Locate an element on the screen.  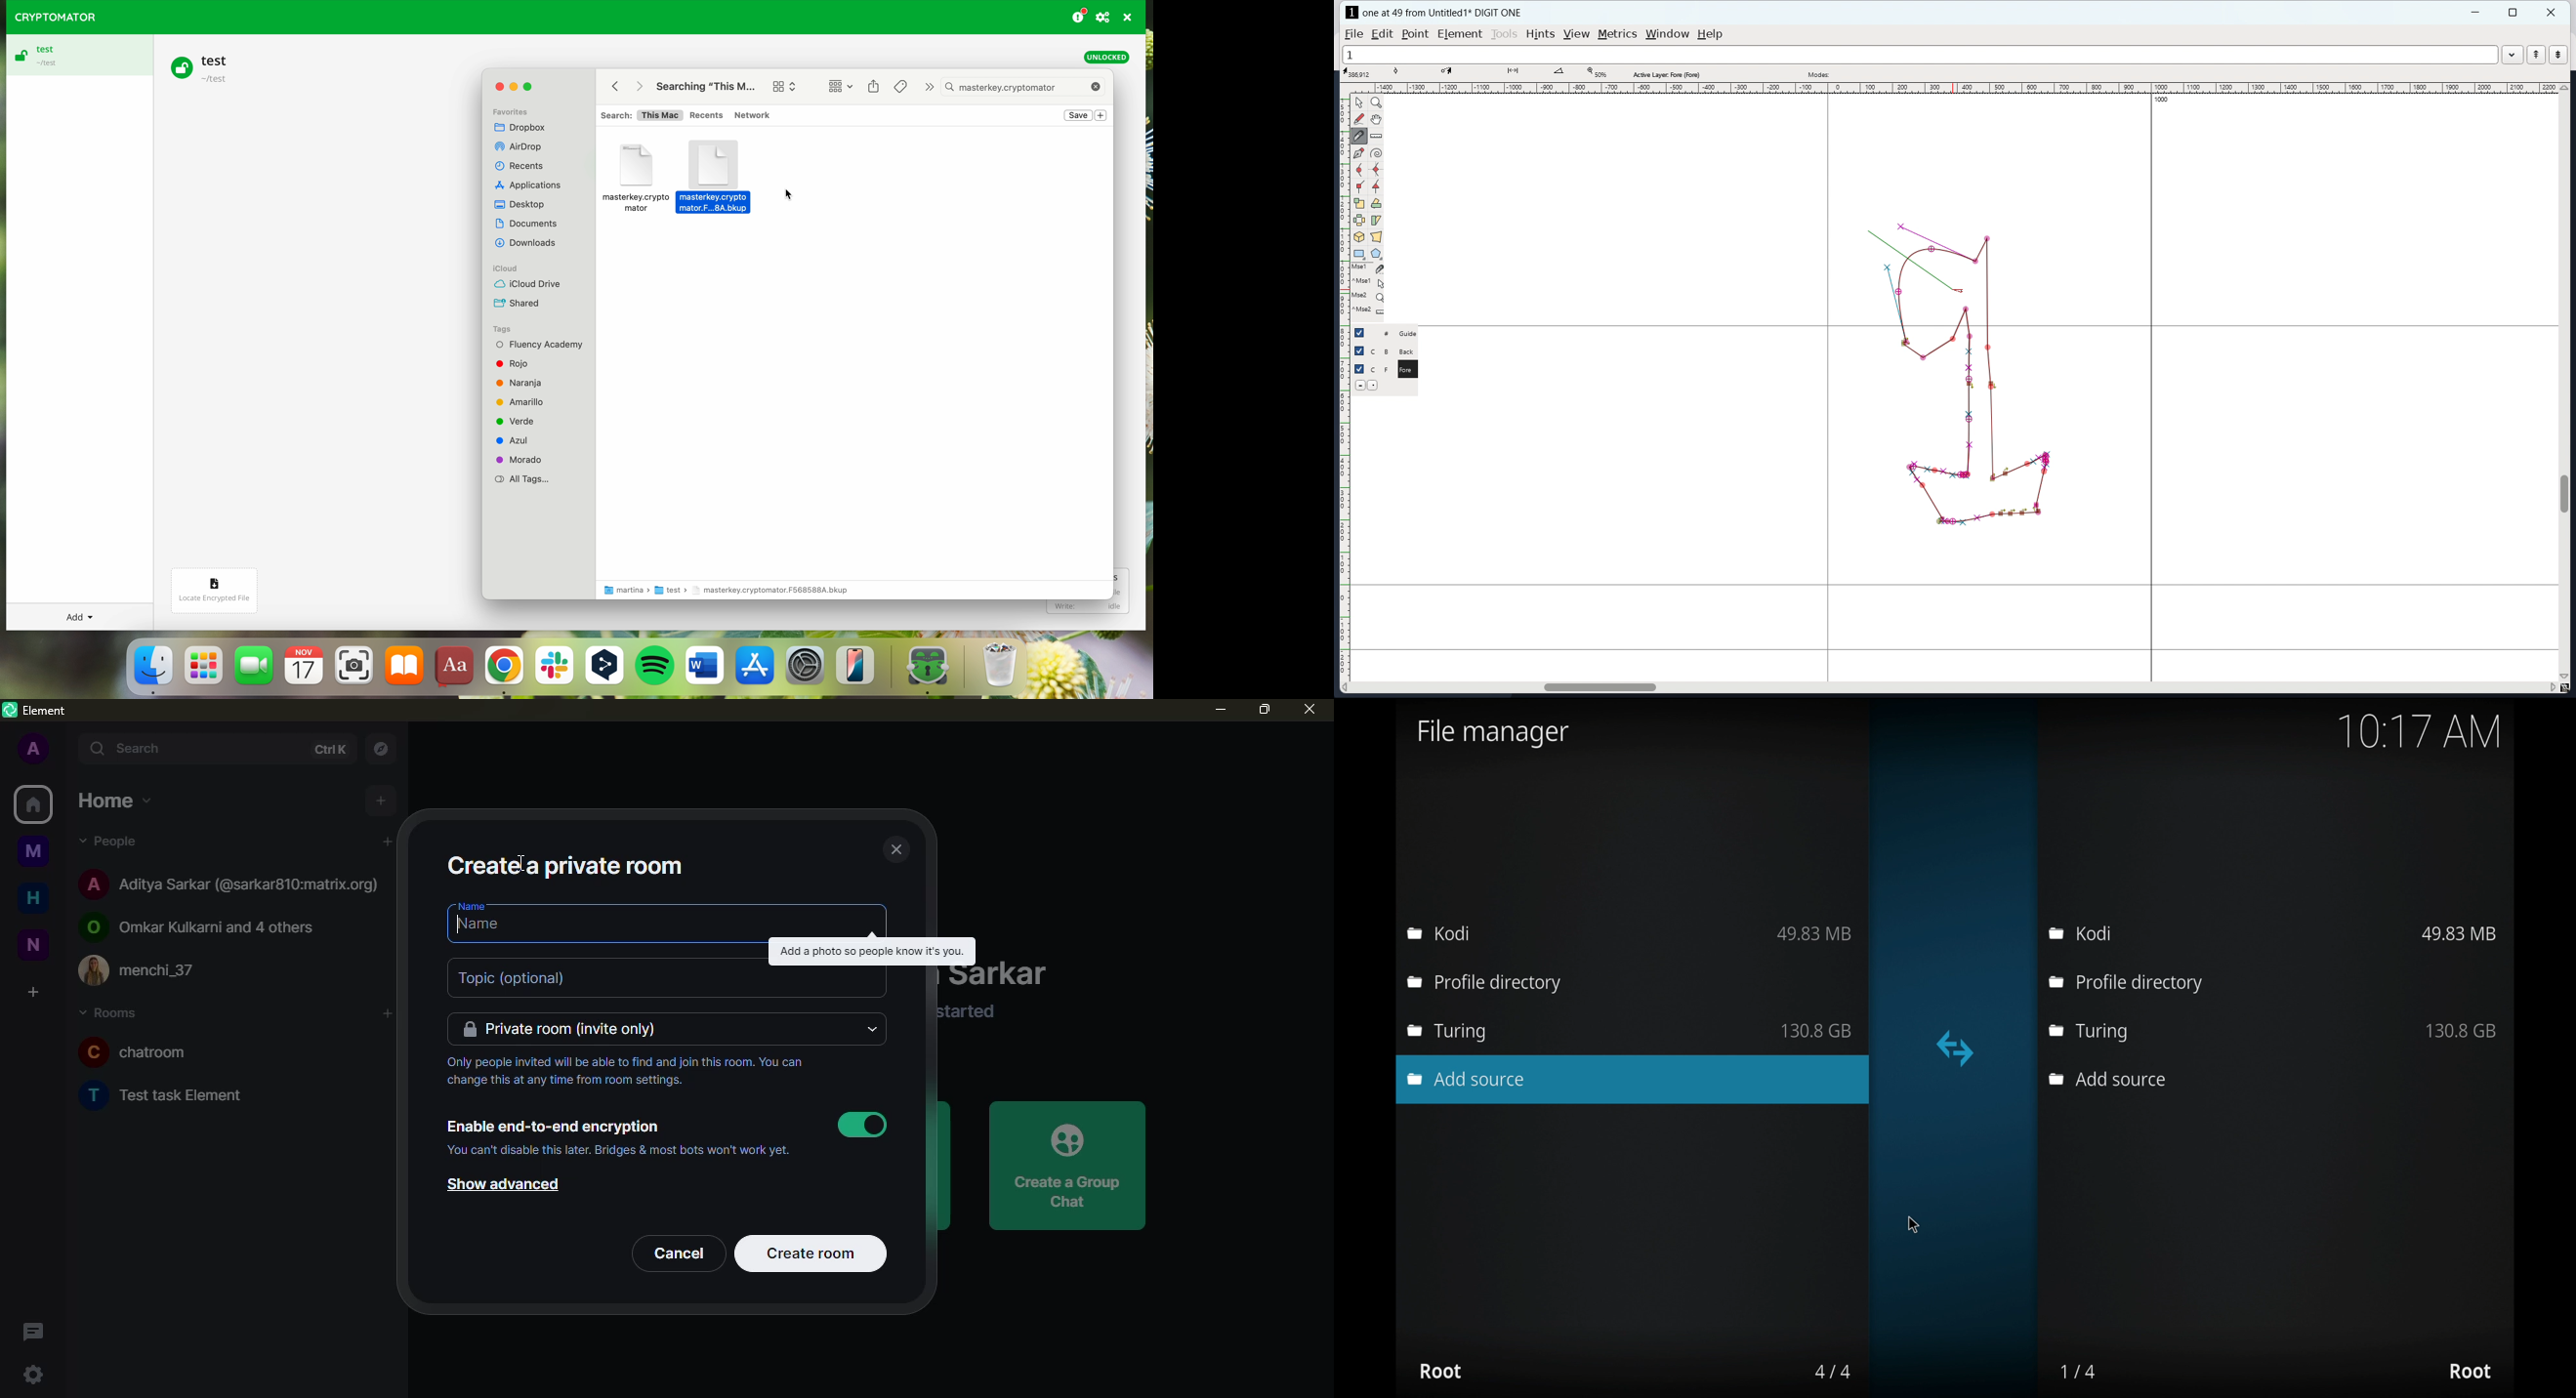
chatroom is located at coordinates (137, 1050).